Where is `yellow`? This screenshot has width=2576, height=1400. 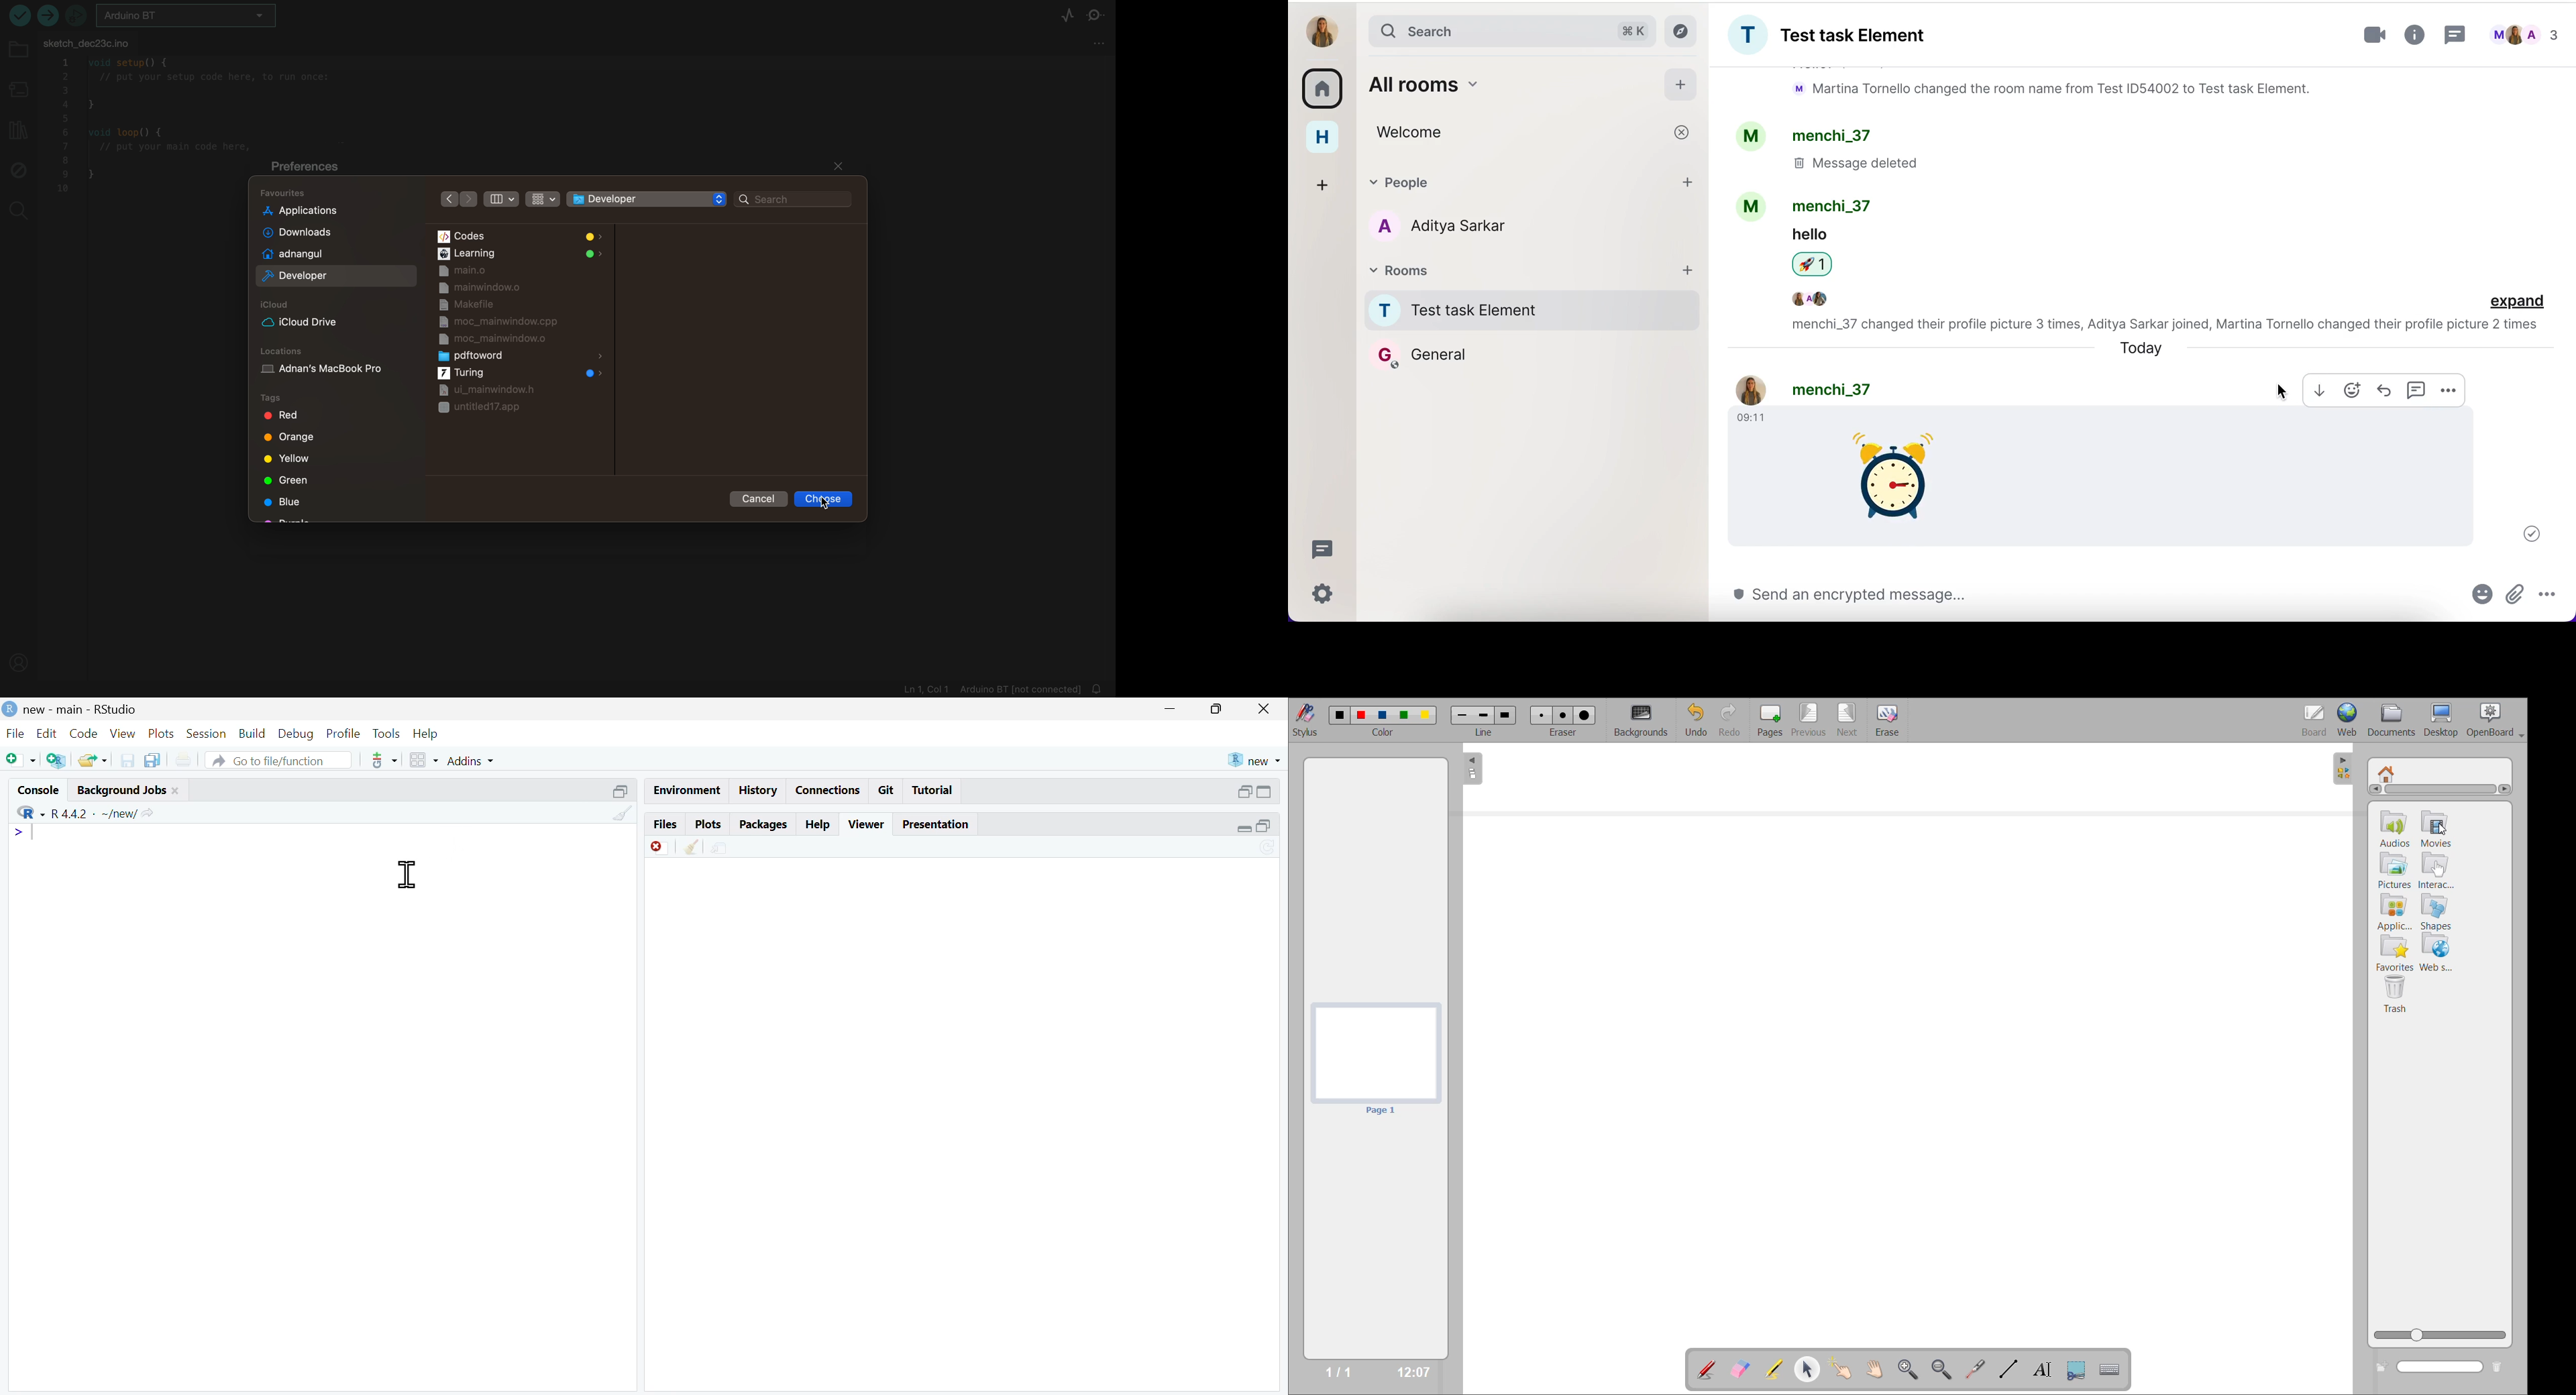
yellow is located at coordinates (288, 461).